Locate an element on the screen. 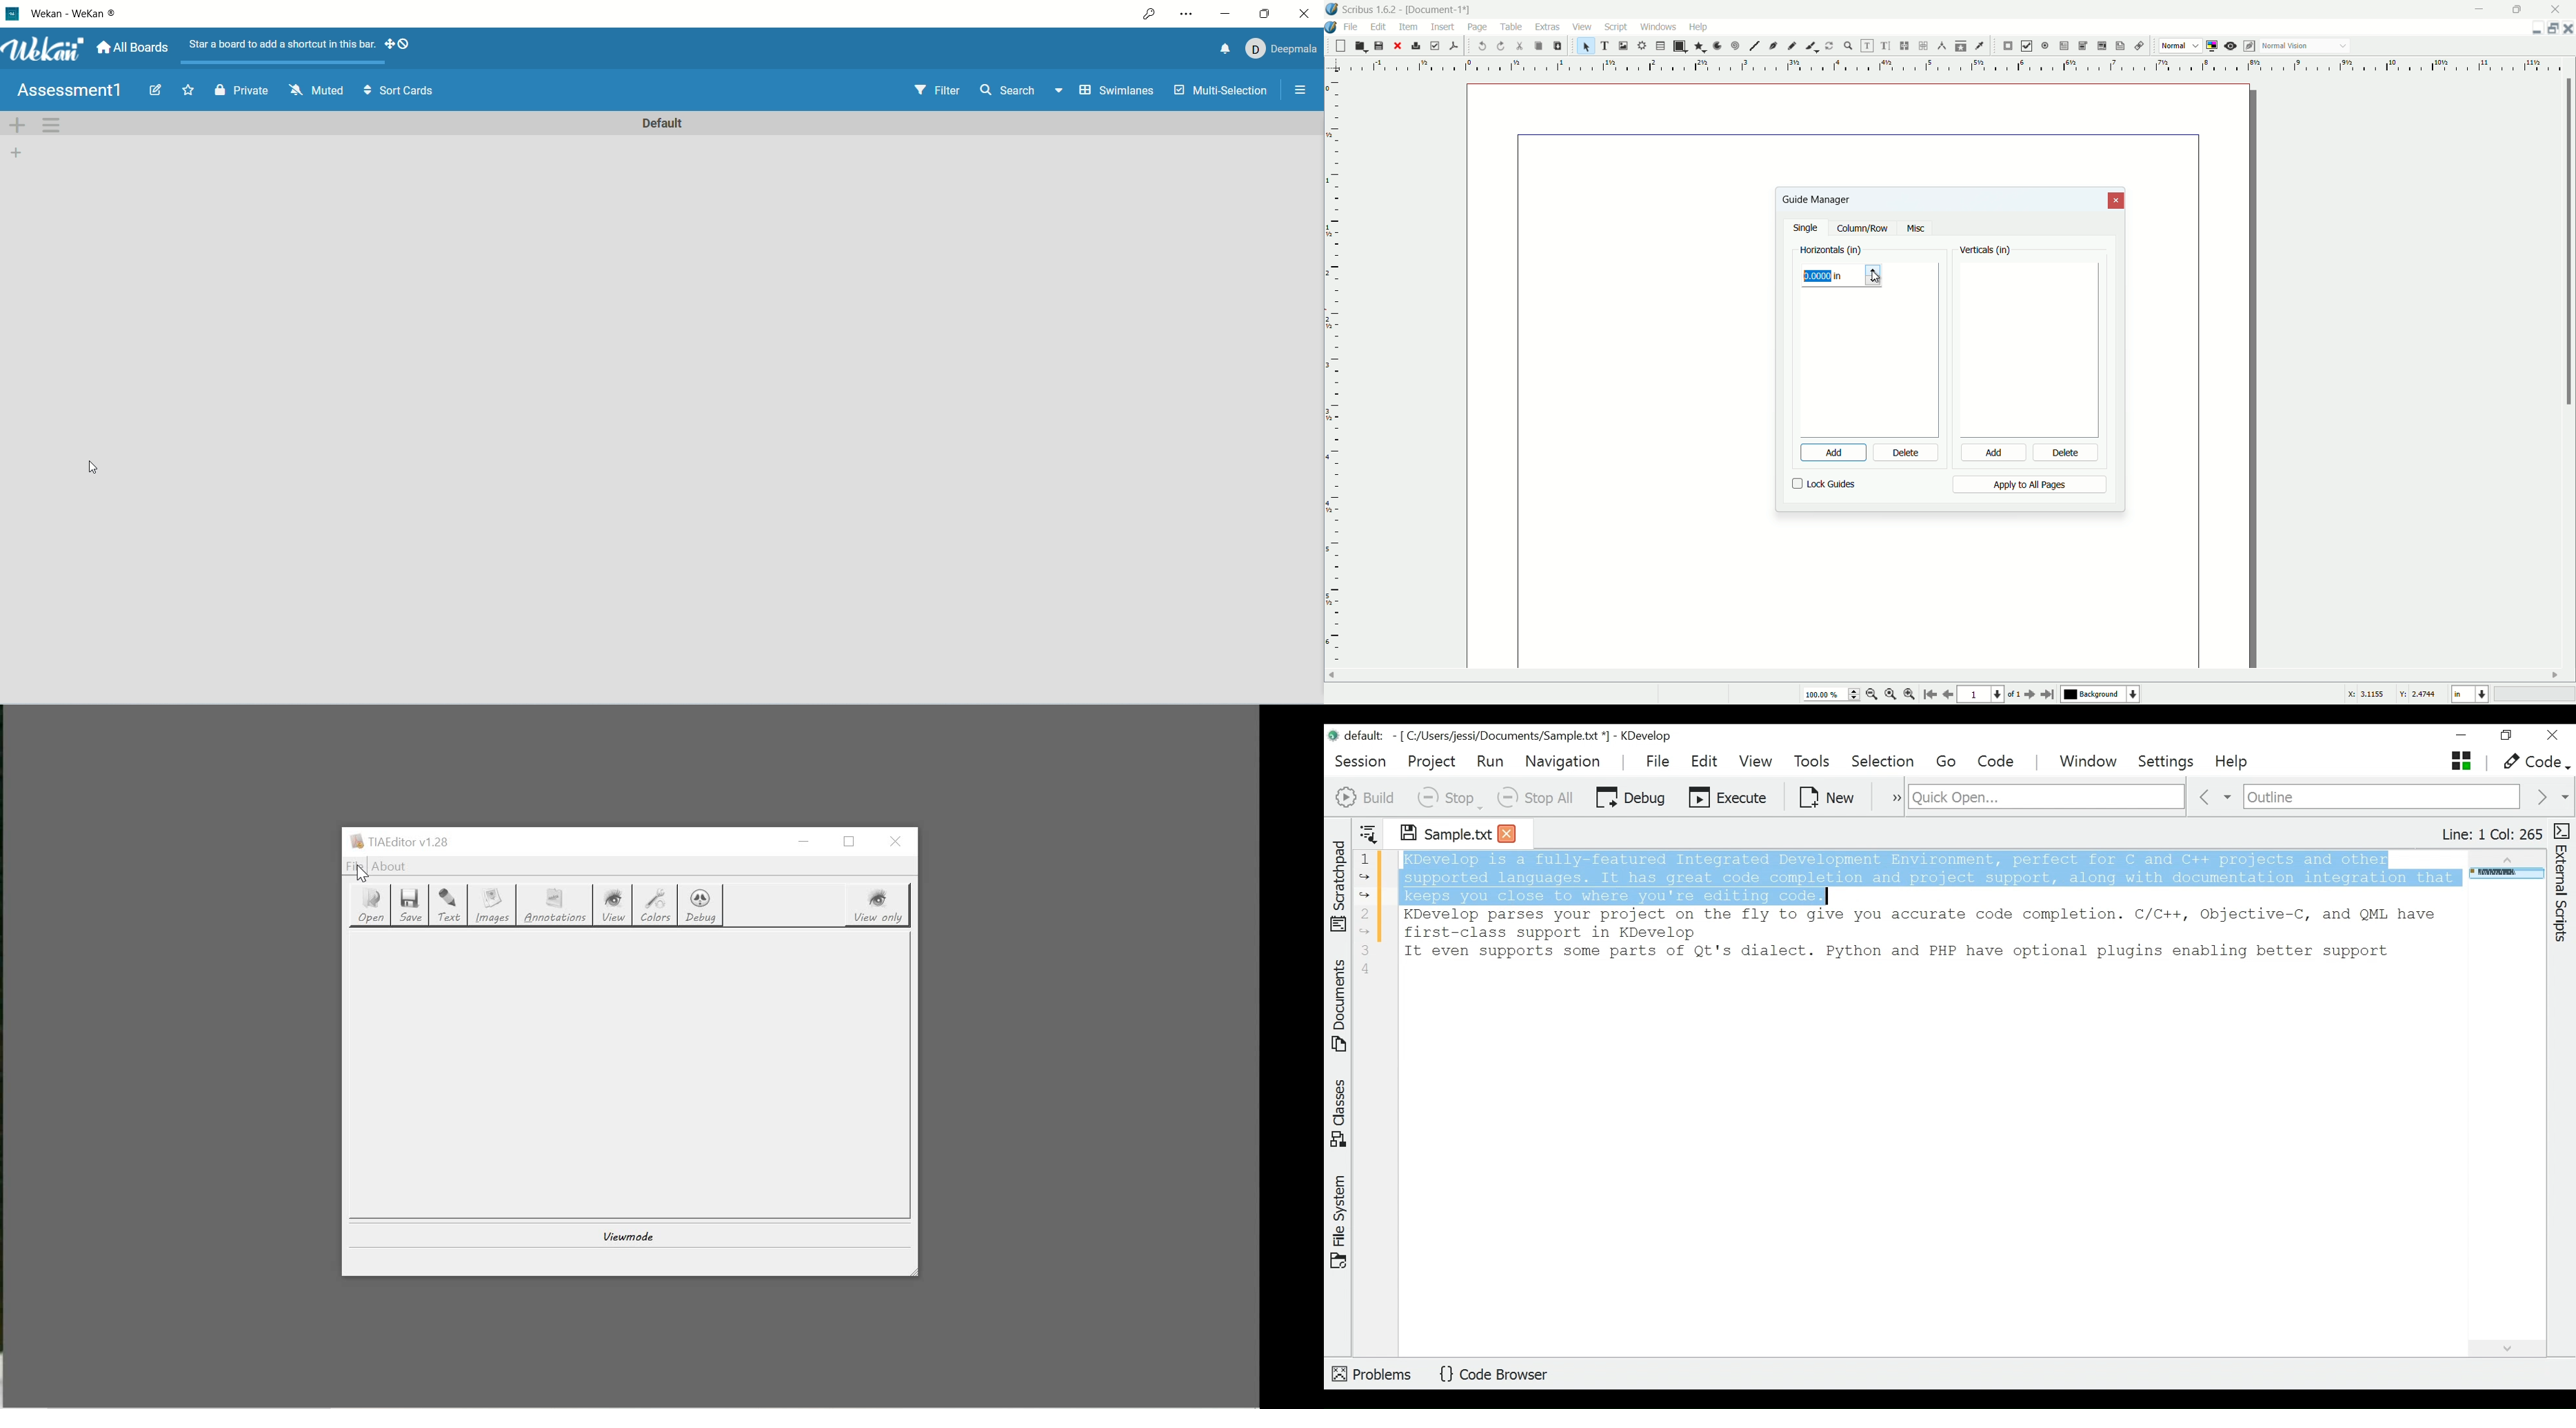 The image size is (2576, 1428). delete is located at coordinates (1907, 453).